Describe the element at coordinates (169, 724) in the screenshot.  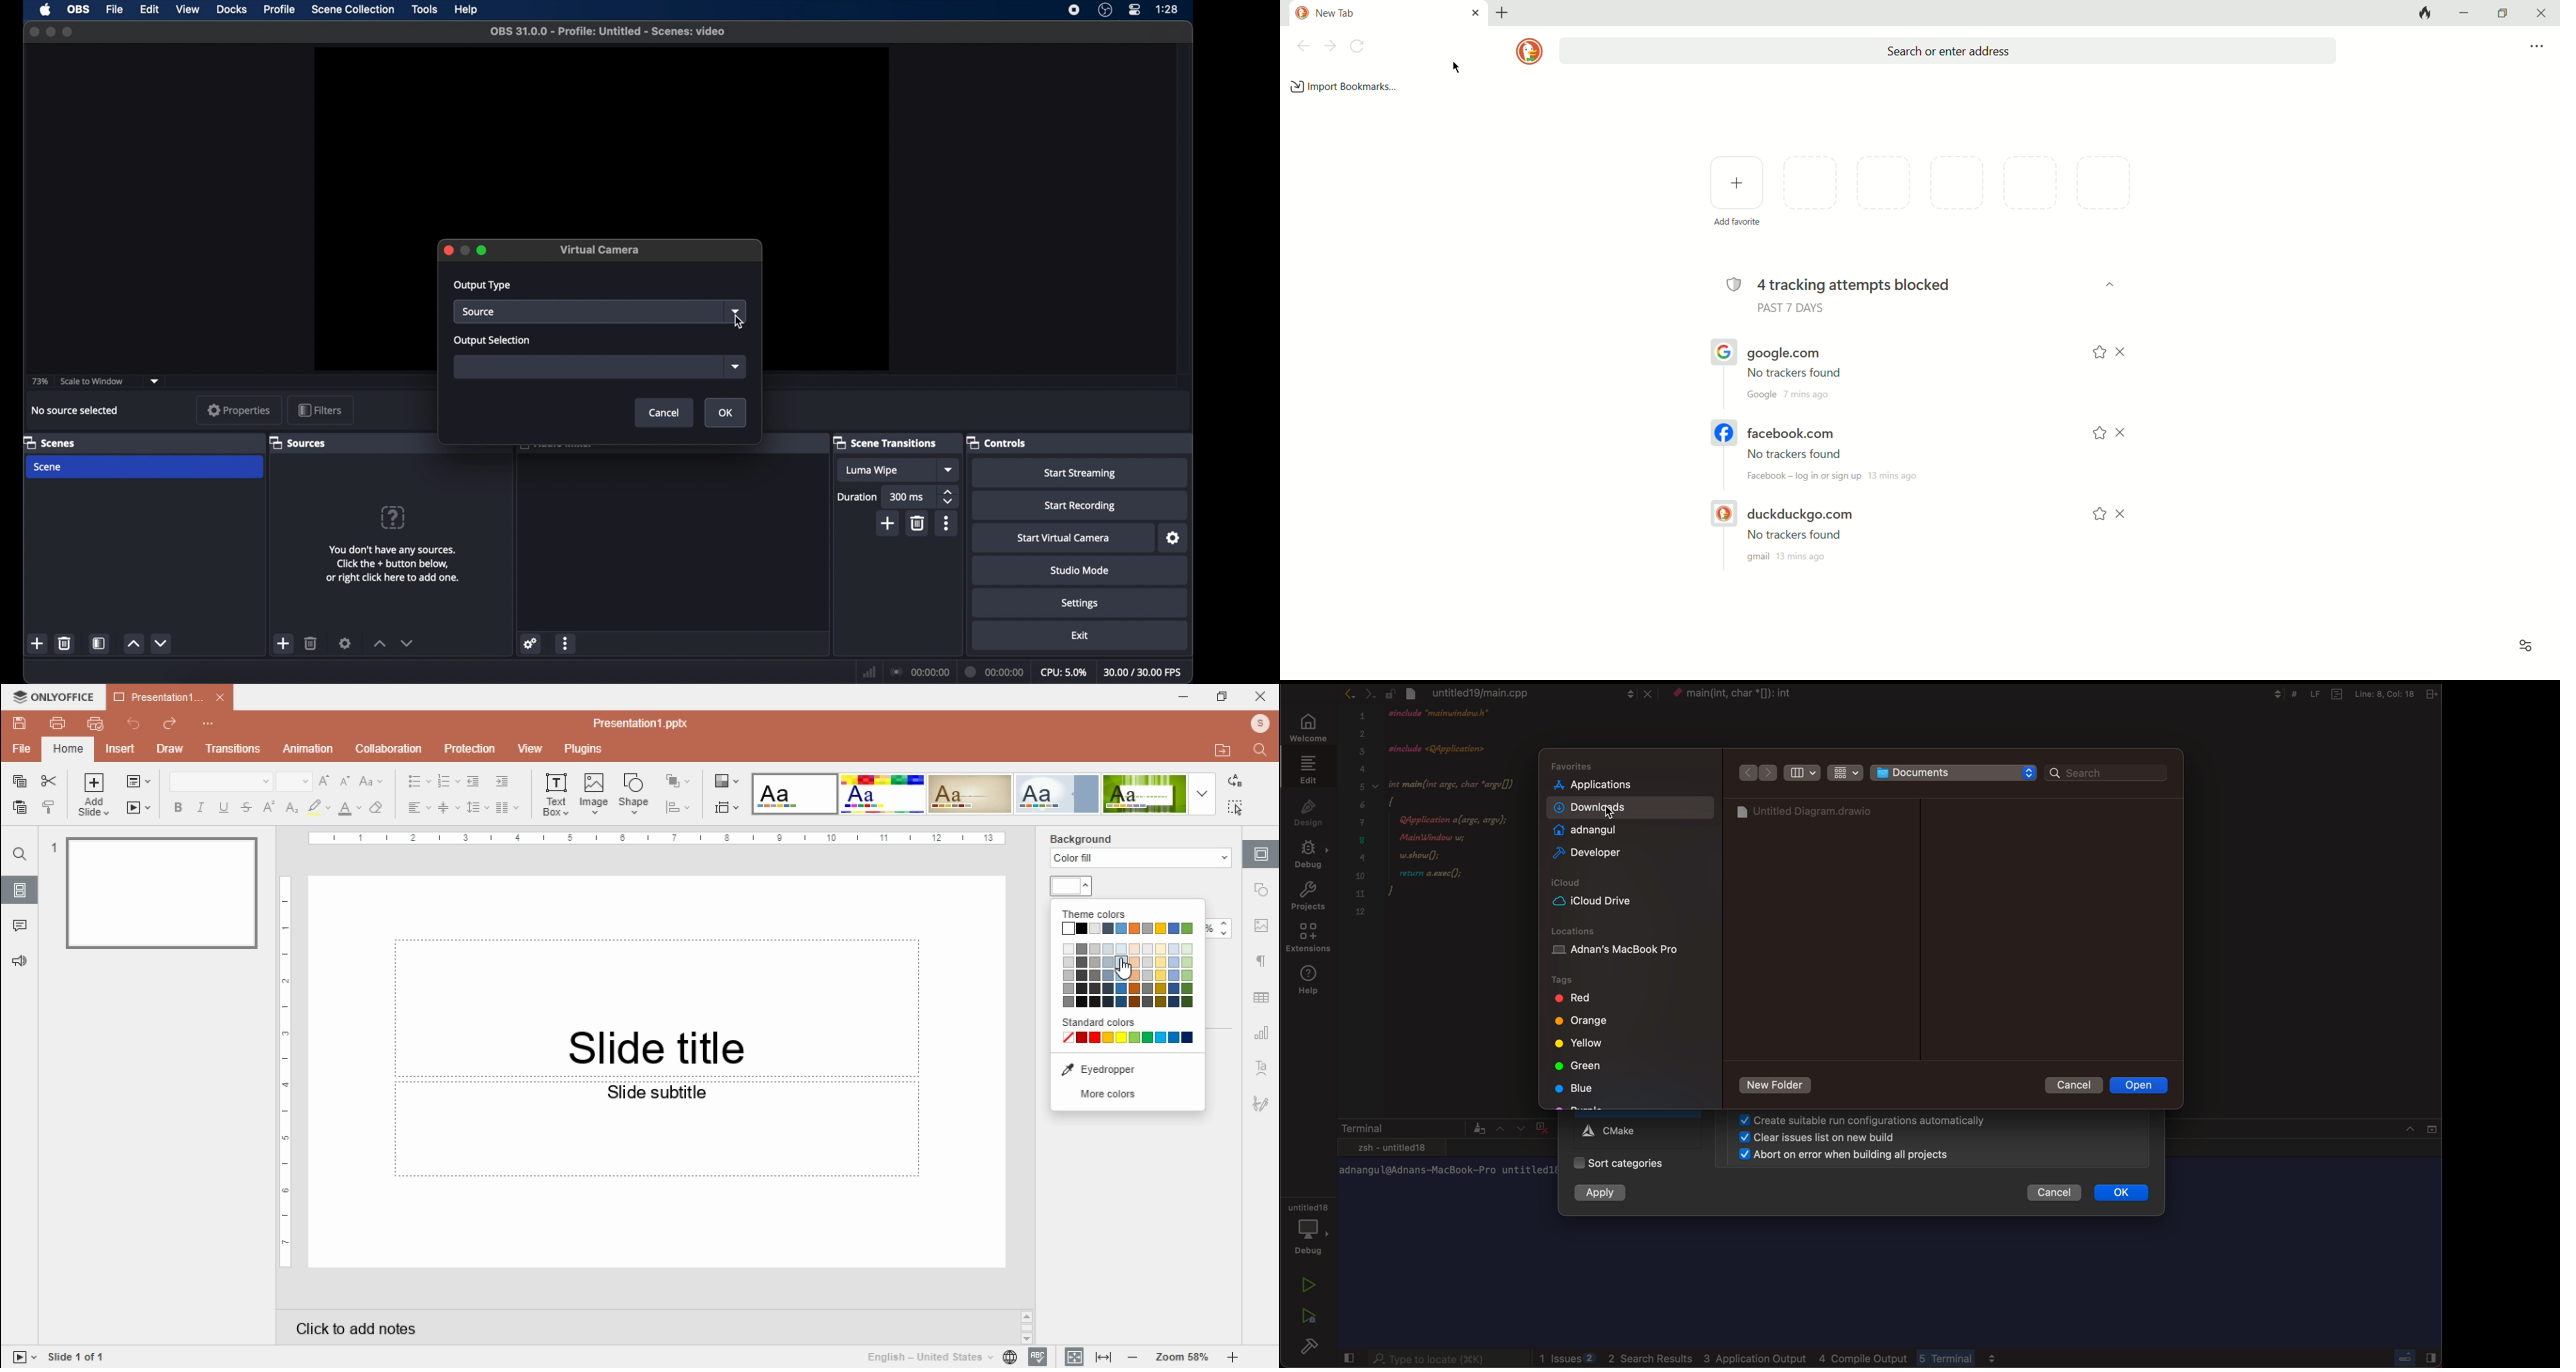
I see `redo` at that location.